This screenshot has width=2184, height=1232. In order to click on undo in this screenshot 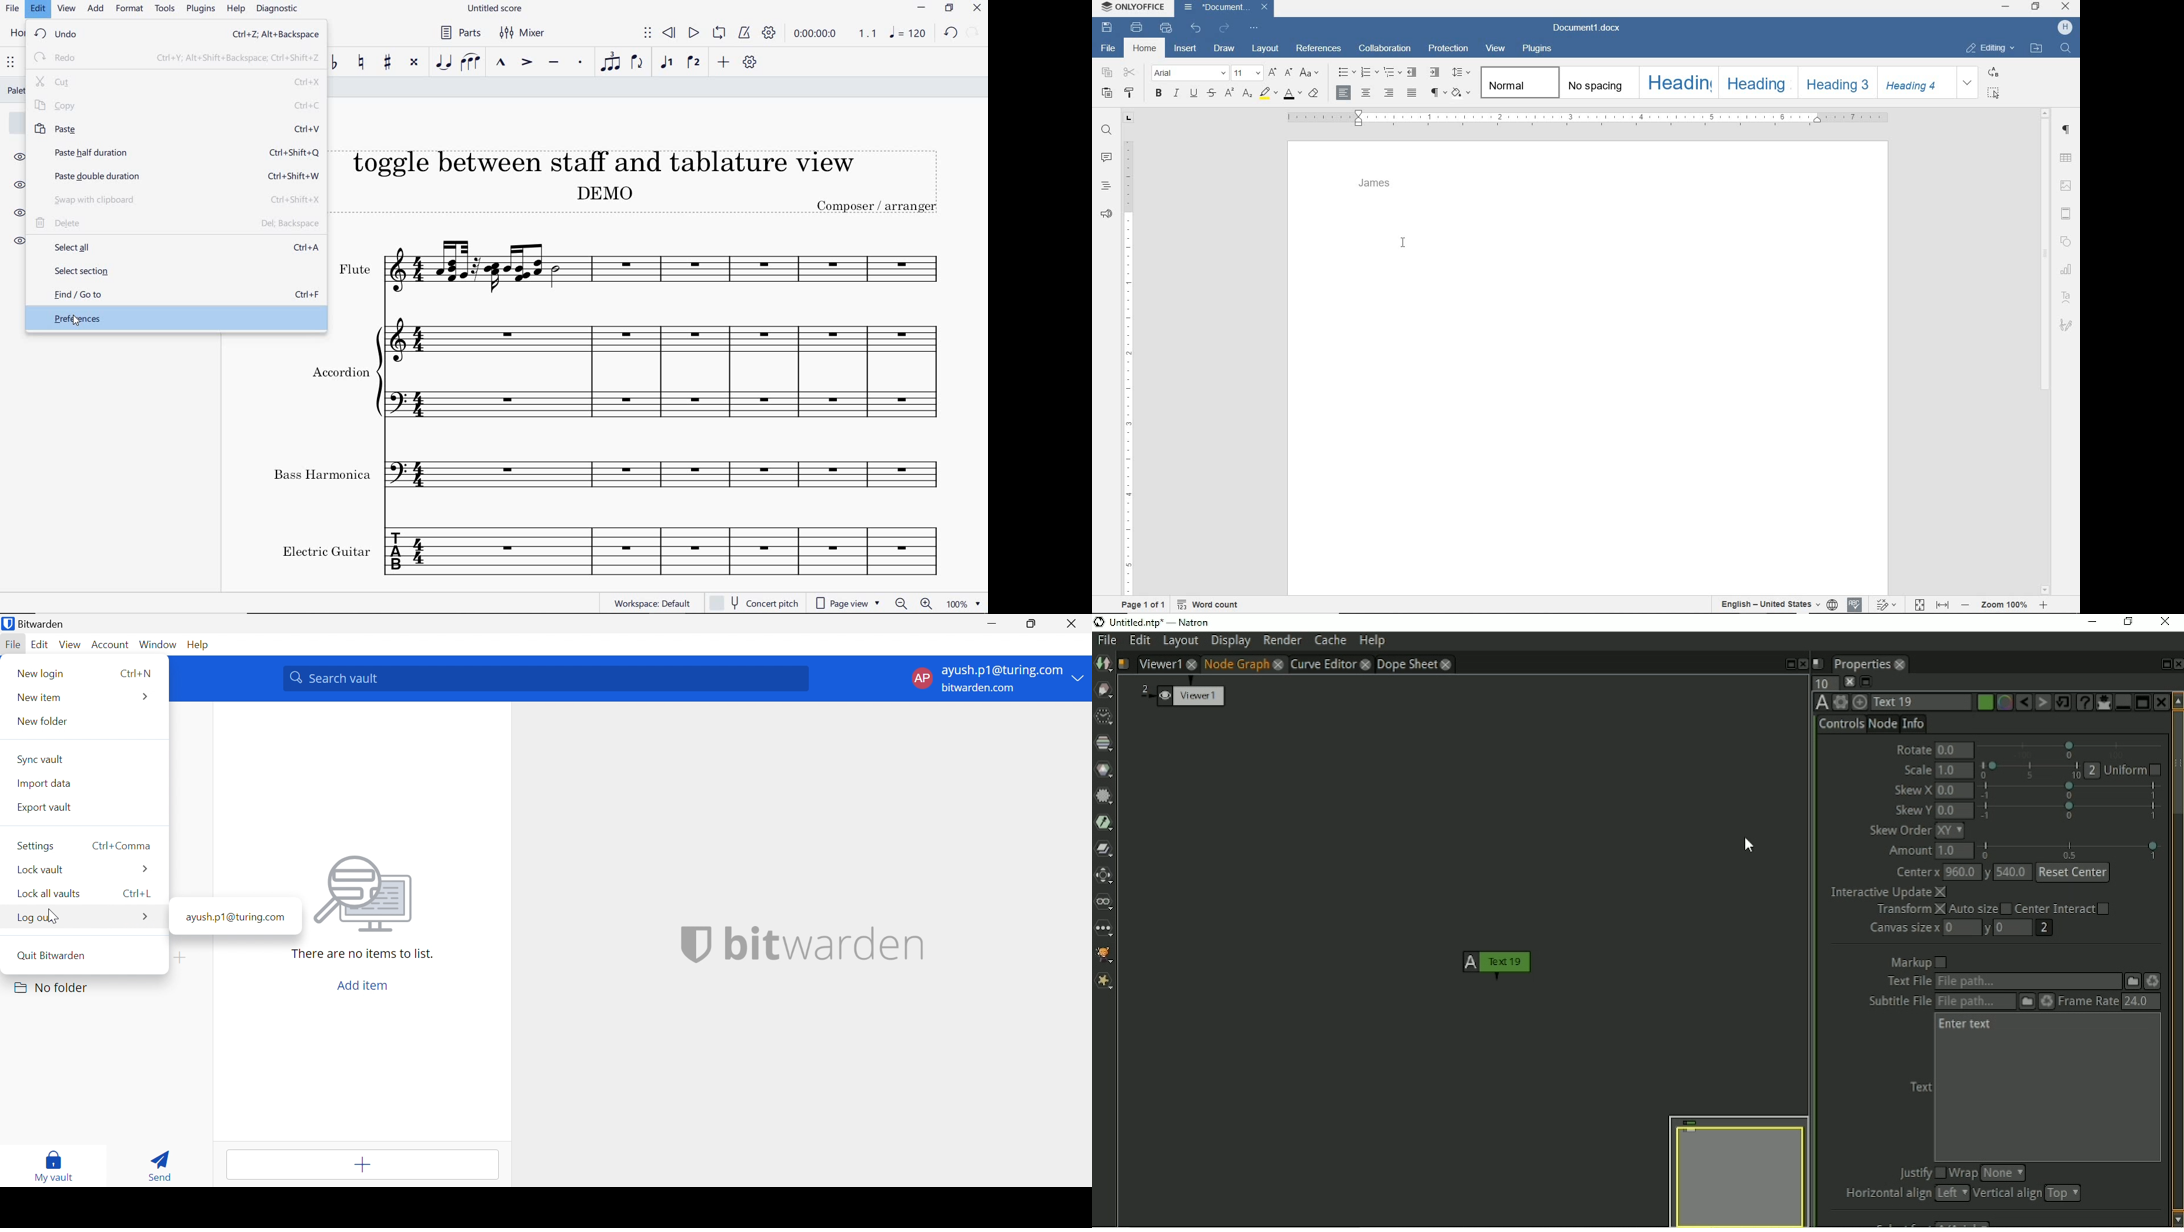, I will do `click(175, 35)`.